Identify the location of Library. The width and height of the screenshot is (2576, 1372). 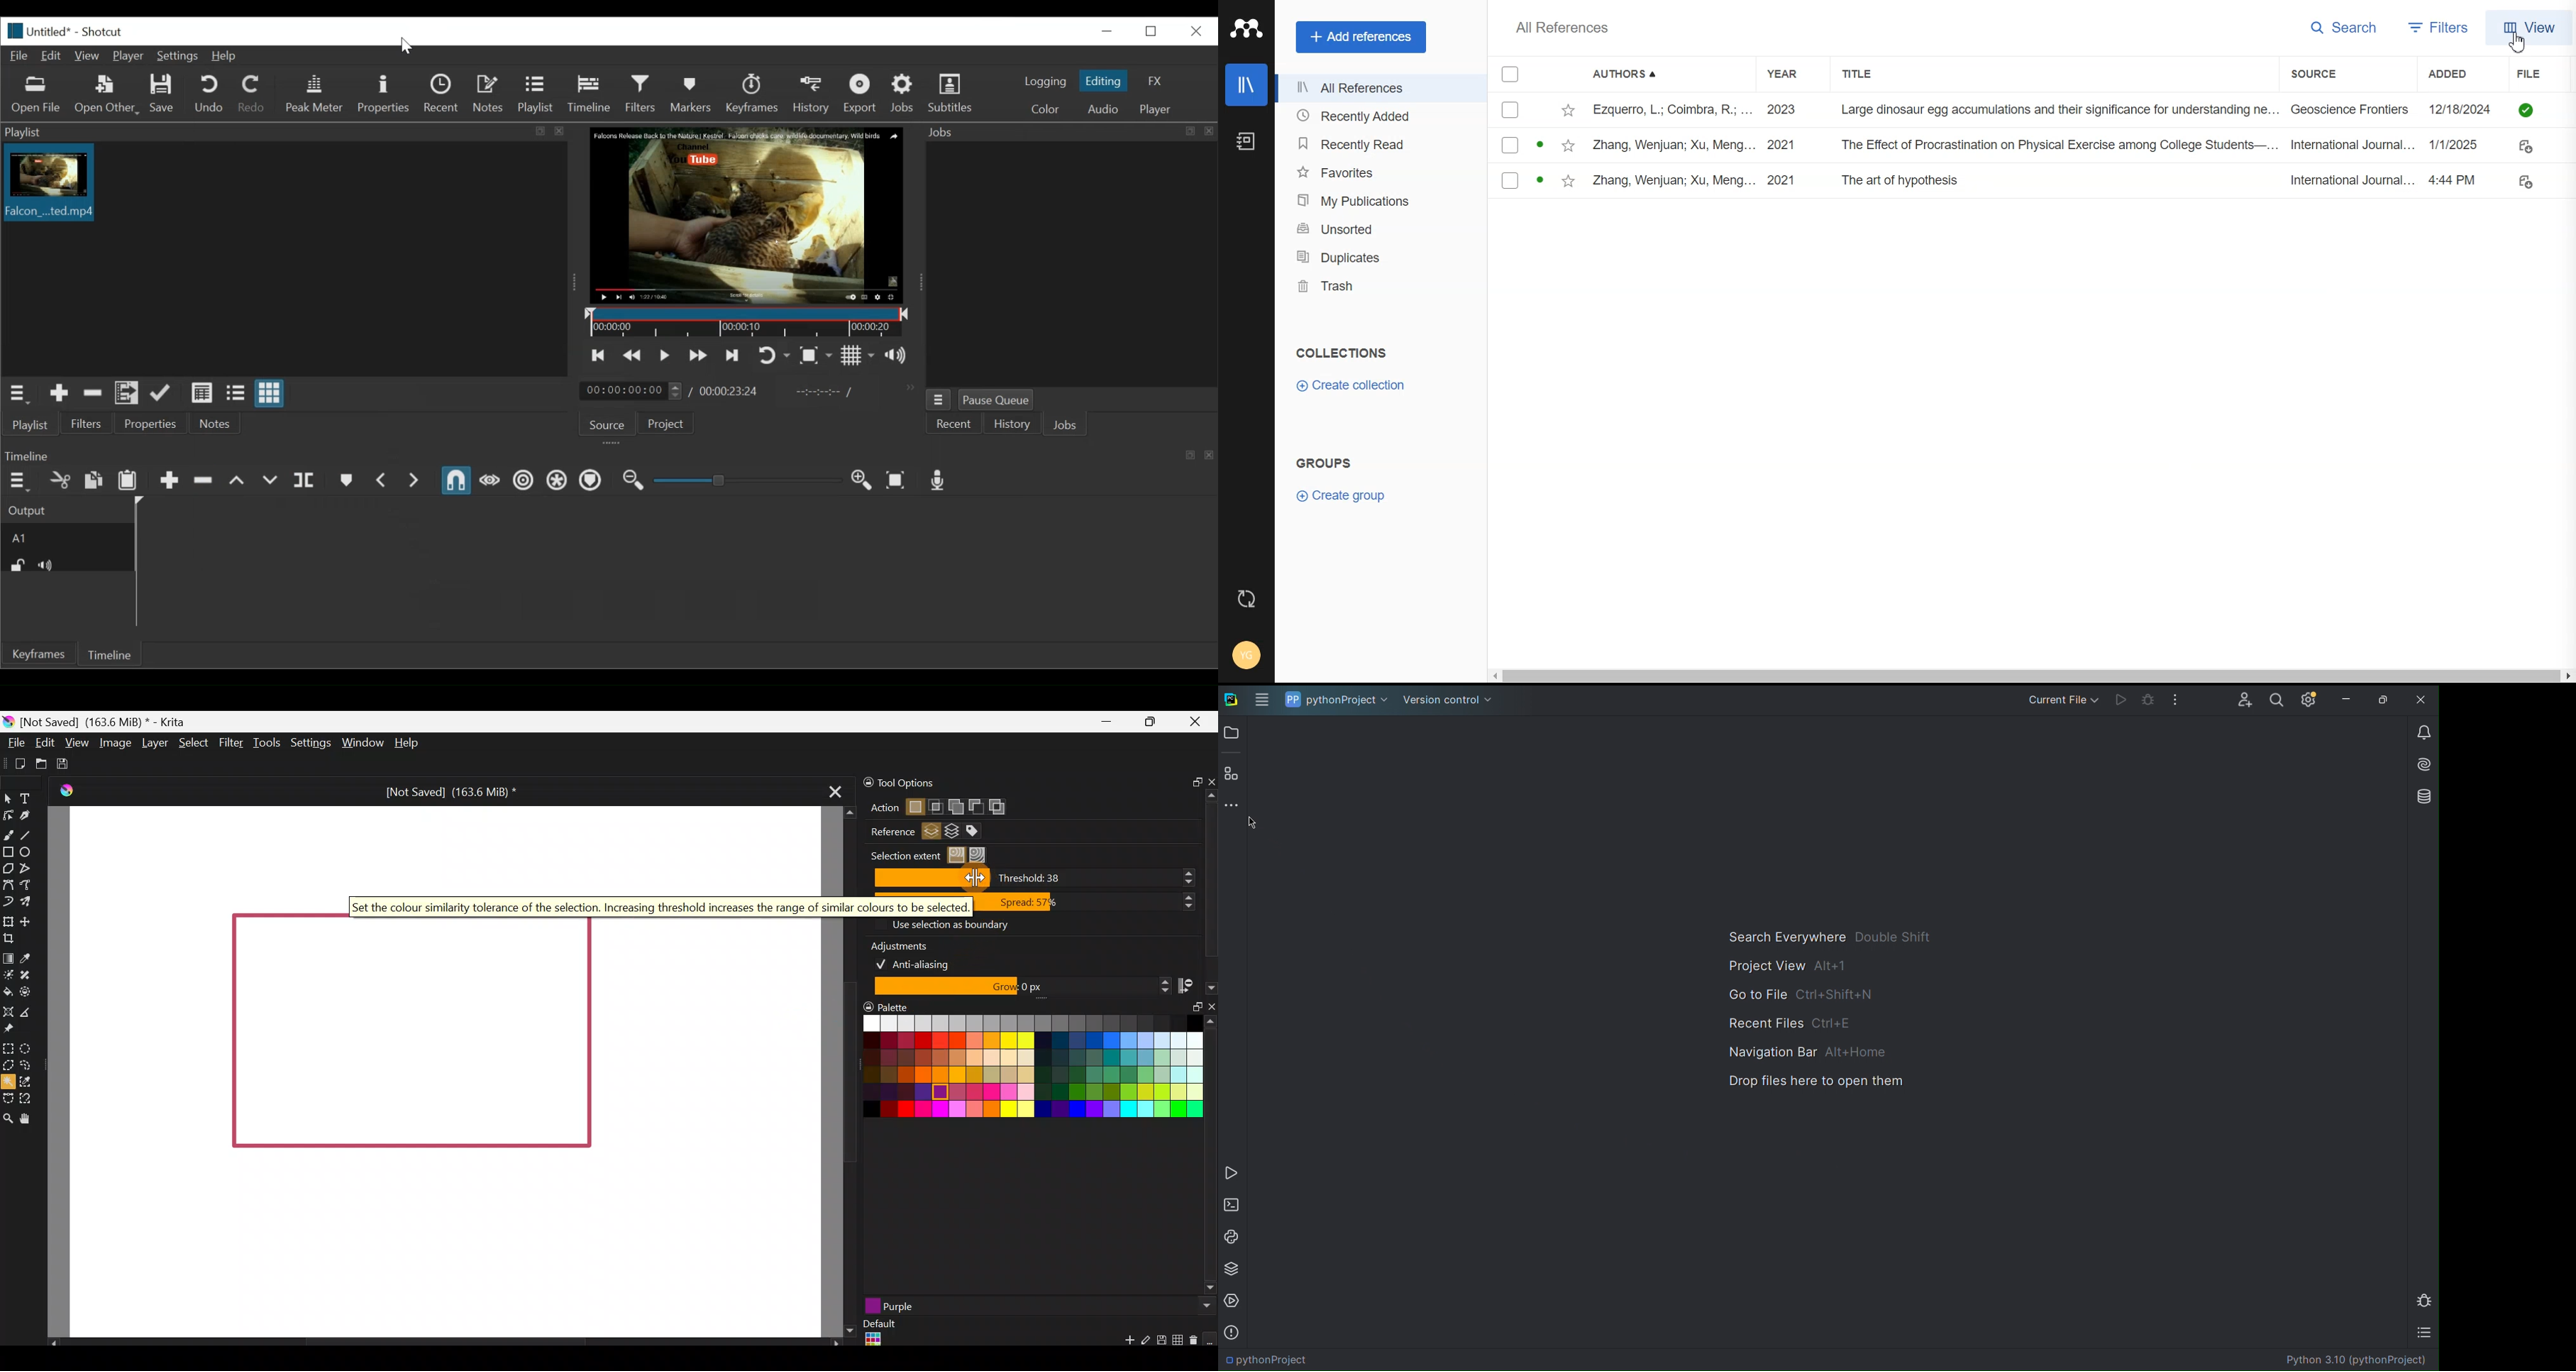
(1246, 85).